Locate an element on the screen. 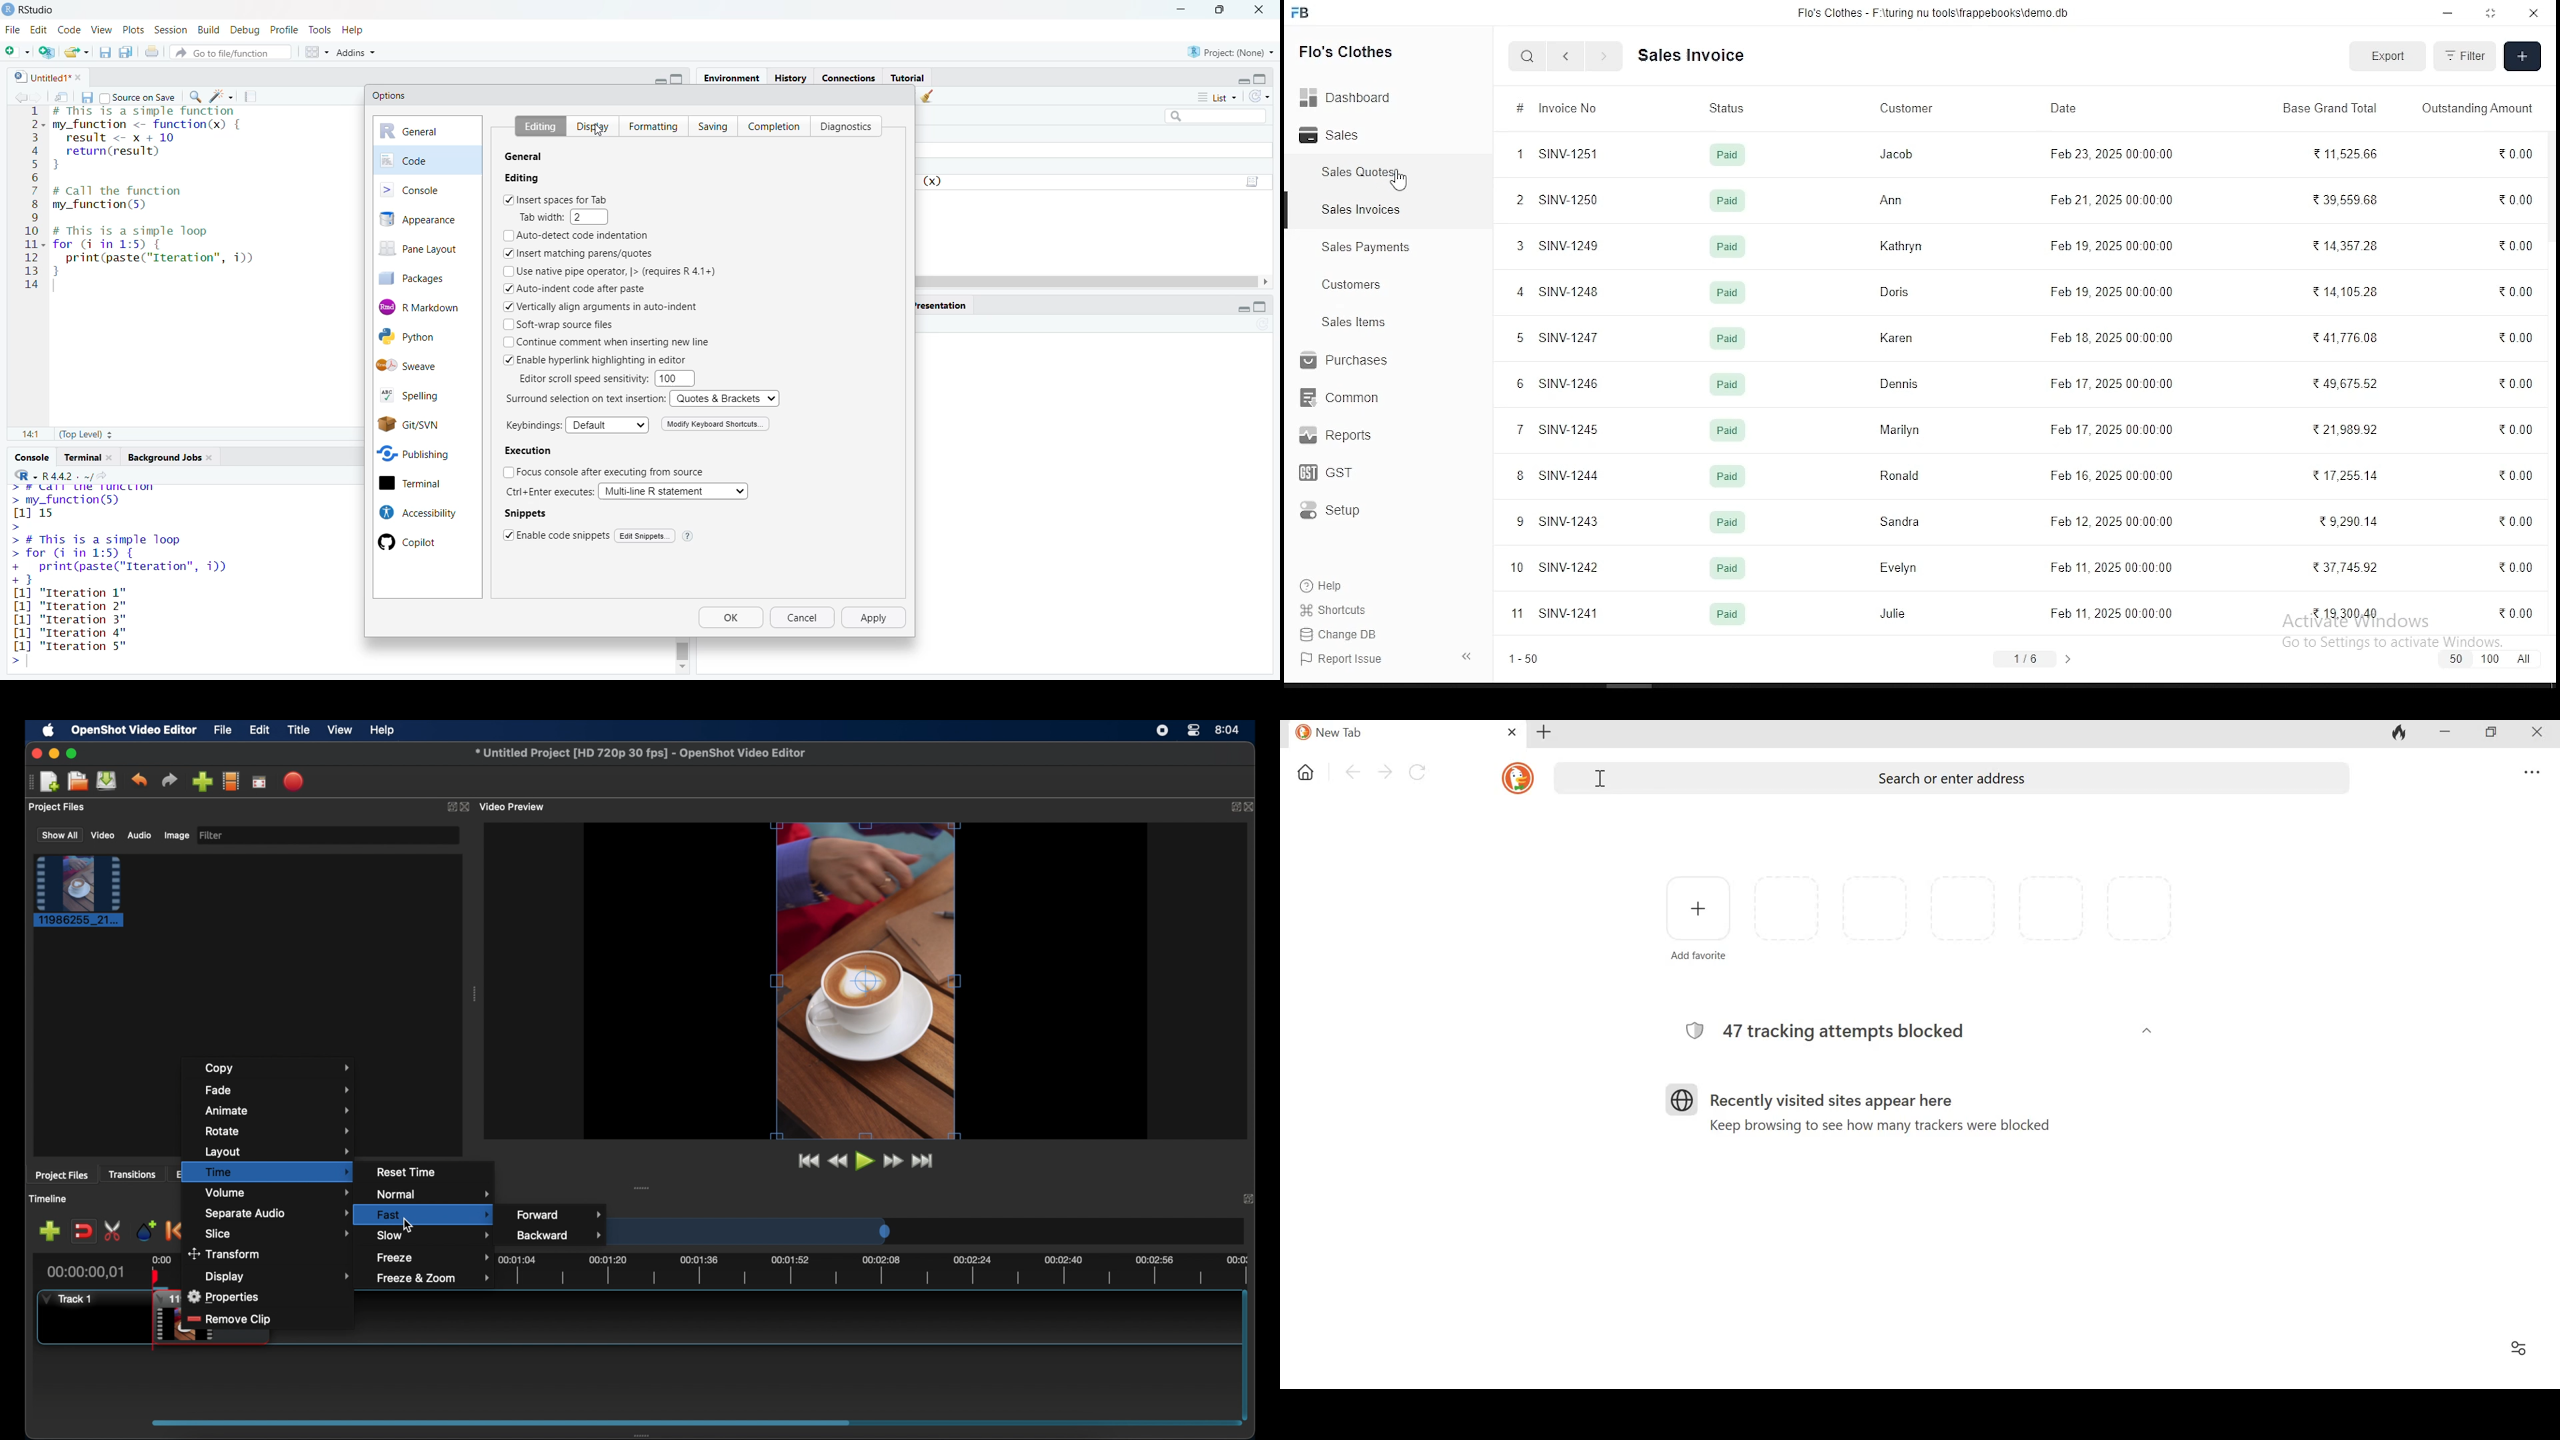  [1] "Iteration 1" is located at coordinates (77, 593).